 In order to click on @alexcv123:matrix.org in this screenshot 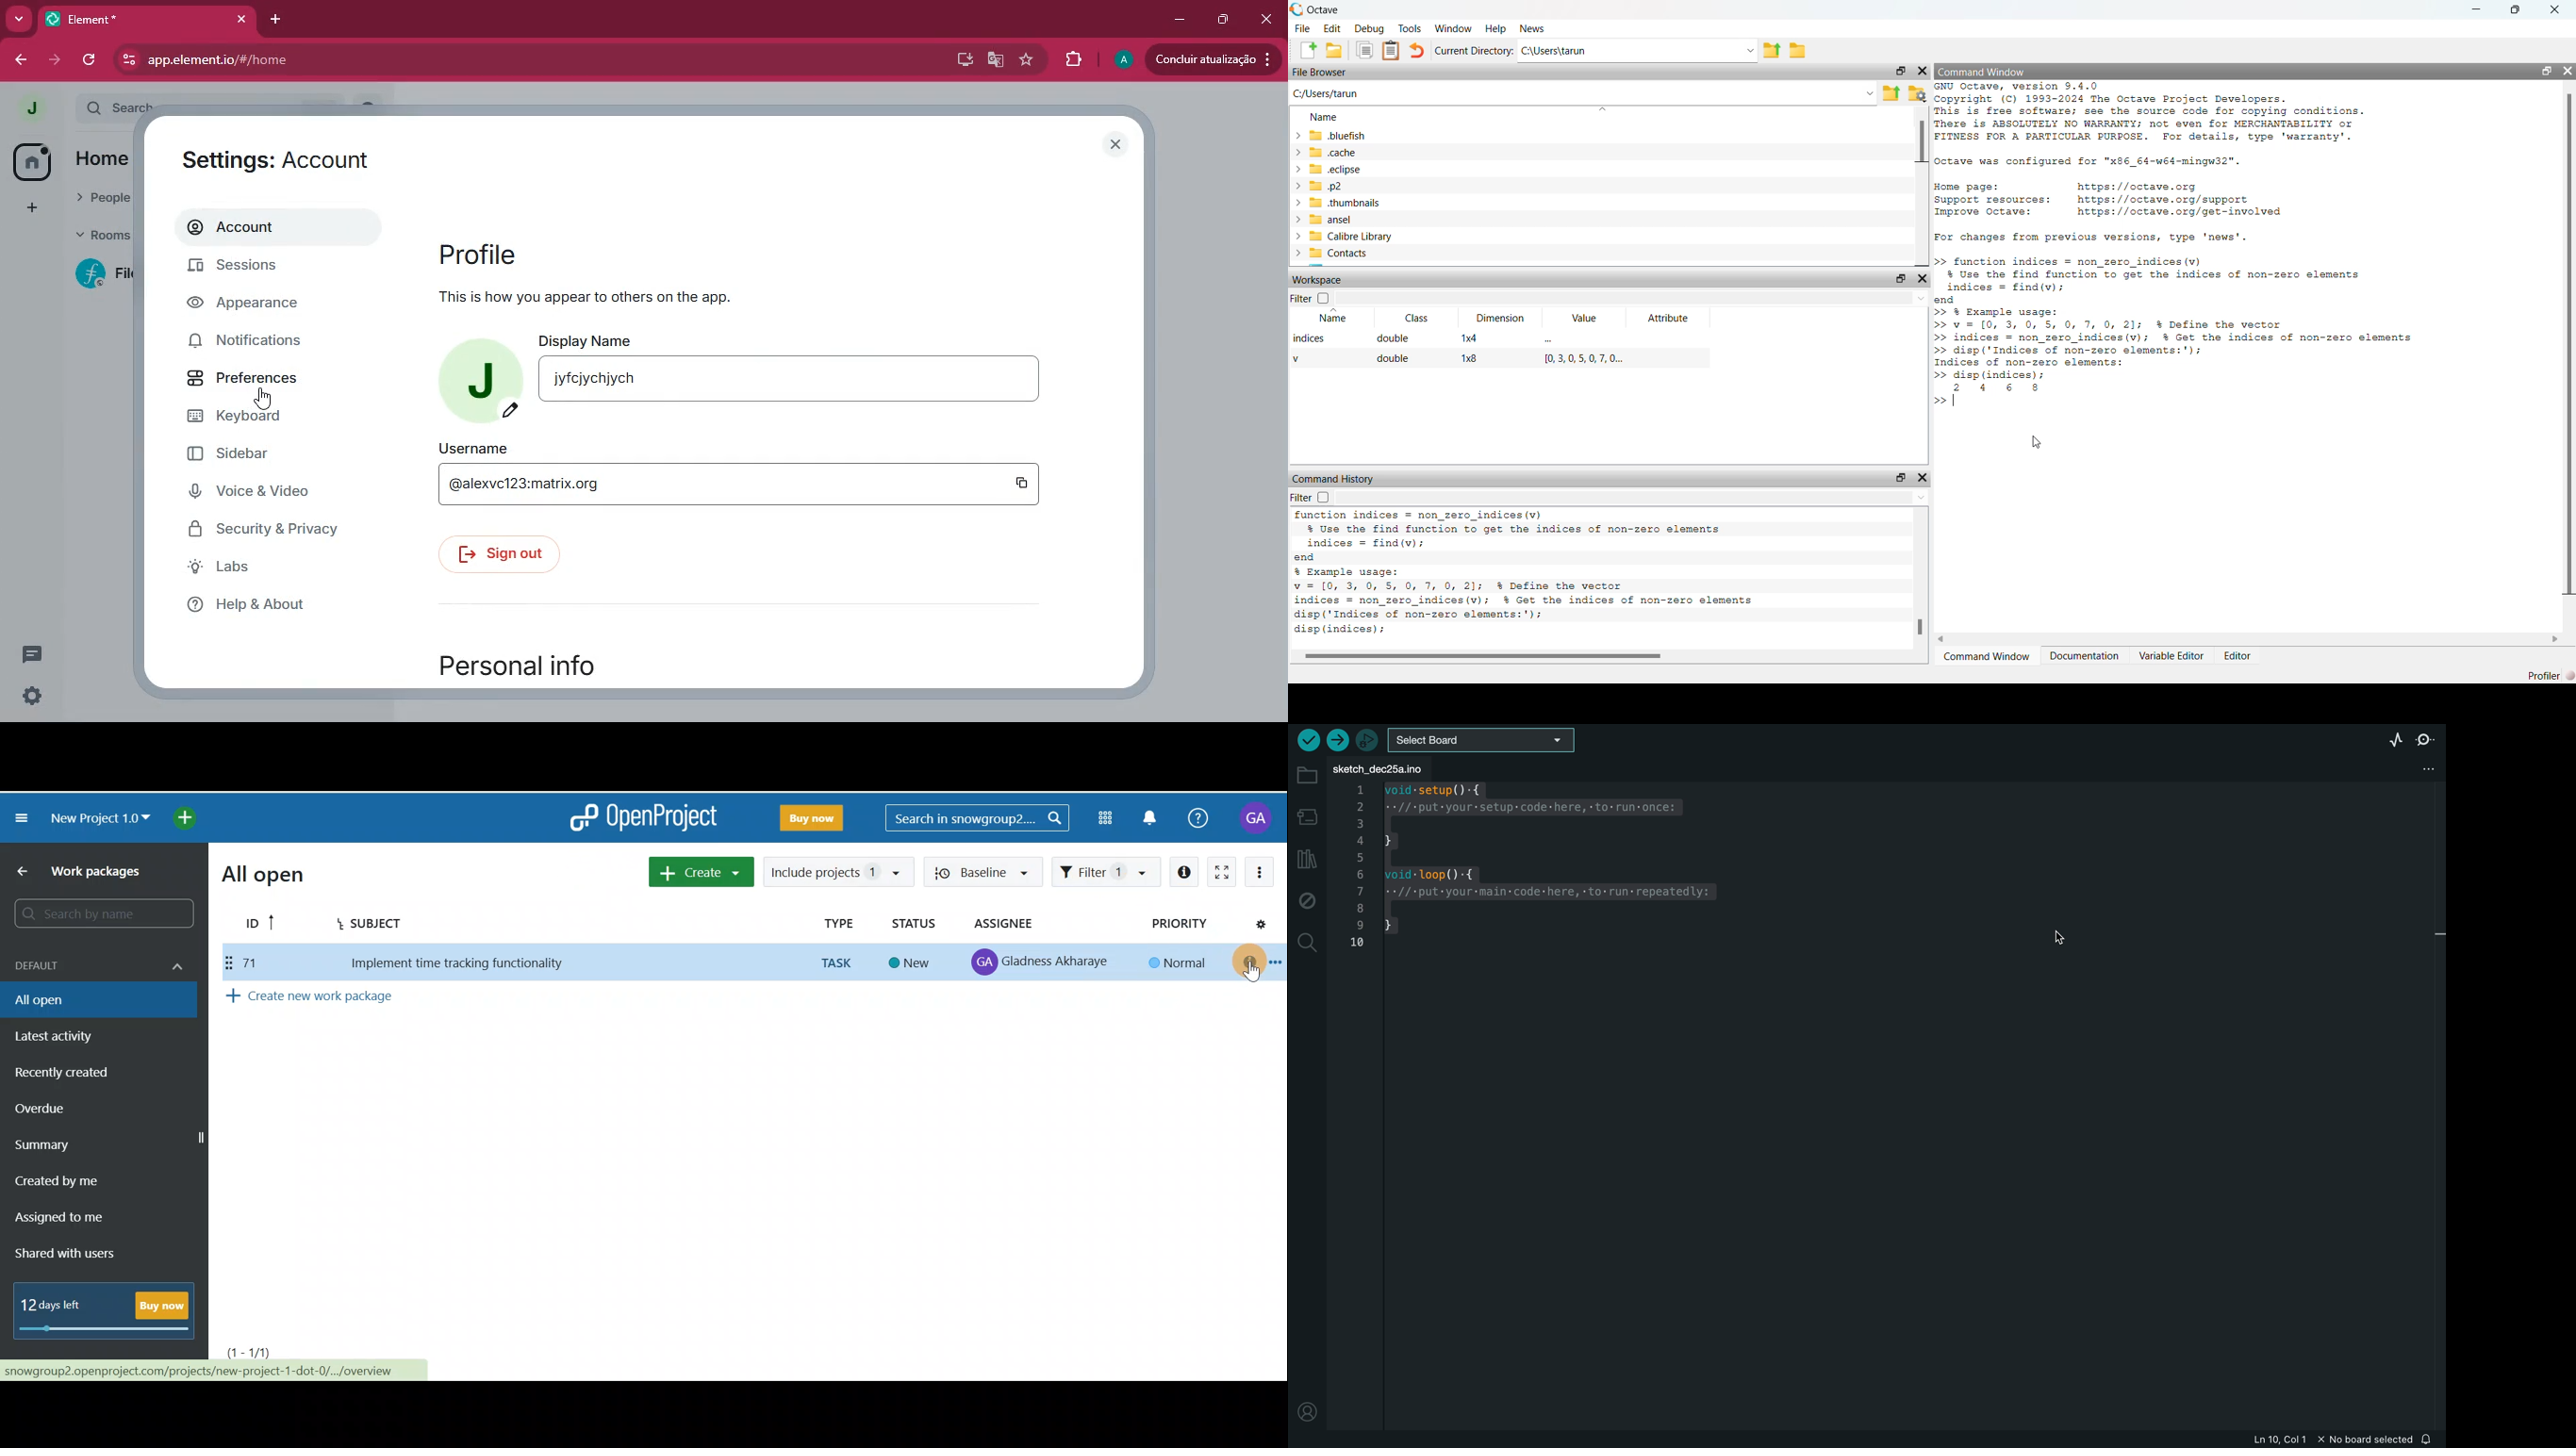, I will do `click(722, 485)`.